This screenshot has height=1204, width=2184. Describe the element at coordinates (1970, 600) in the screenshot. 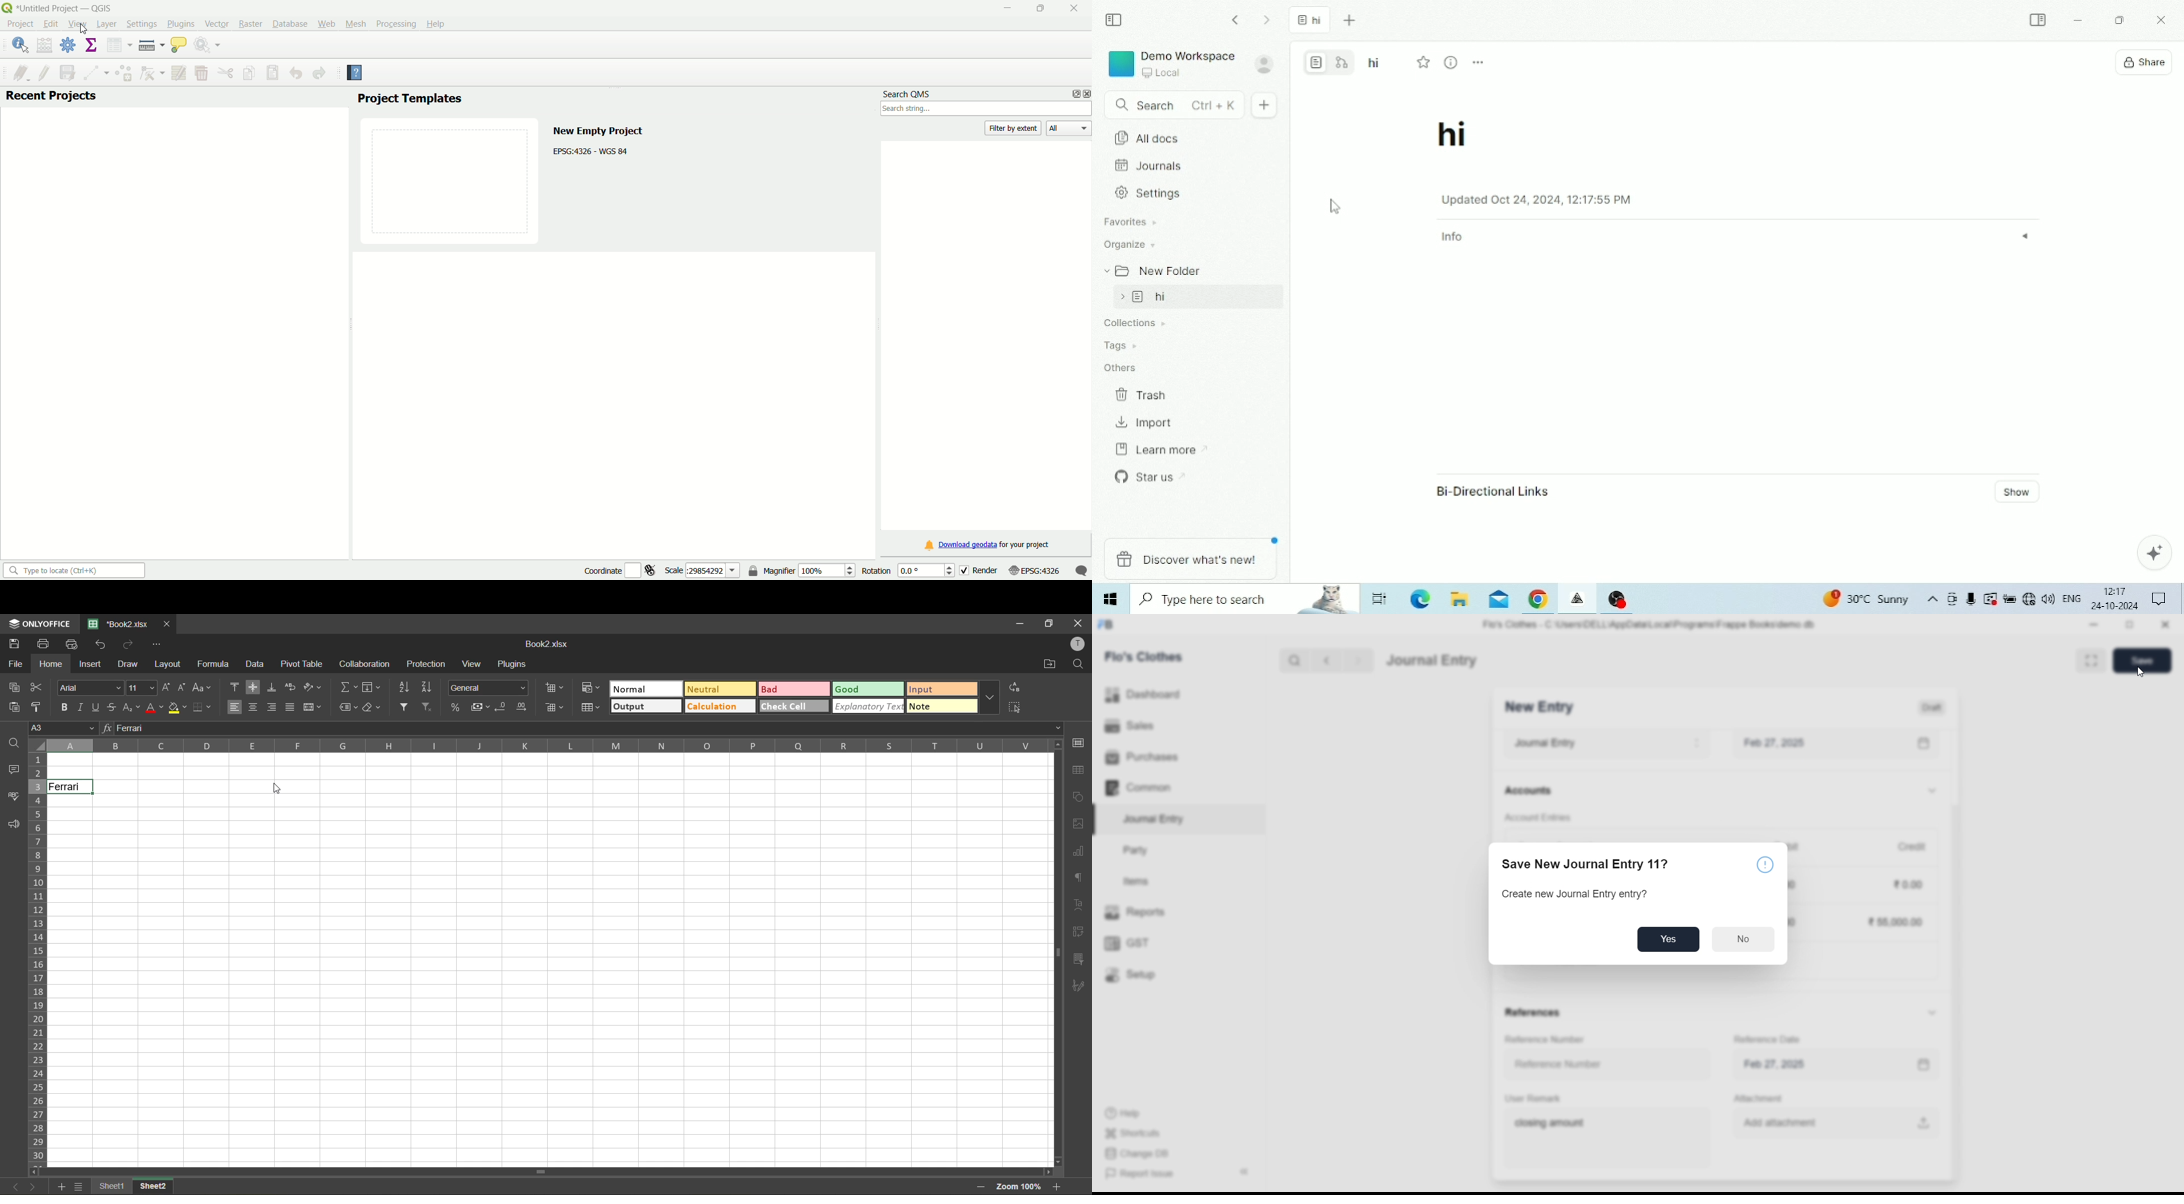

I see `Mic` at that location.